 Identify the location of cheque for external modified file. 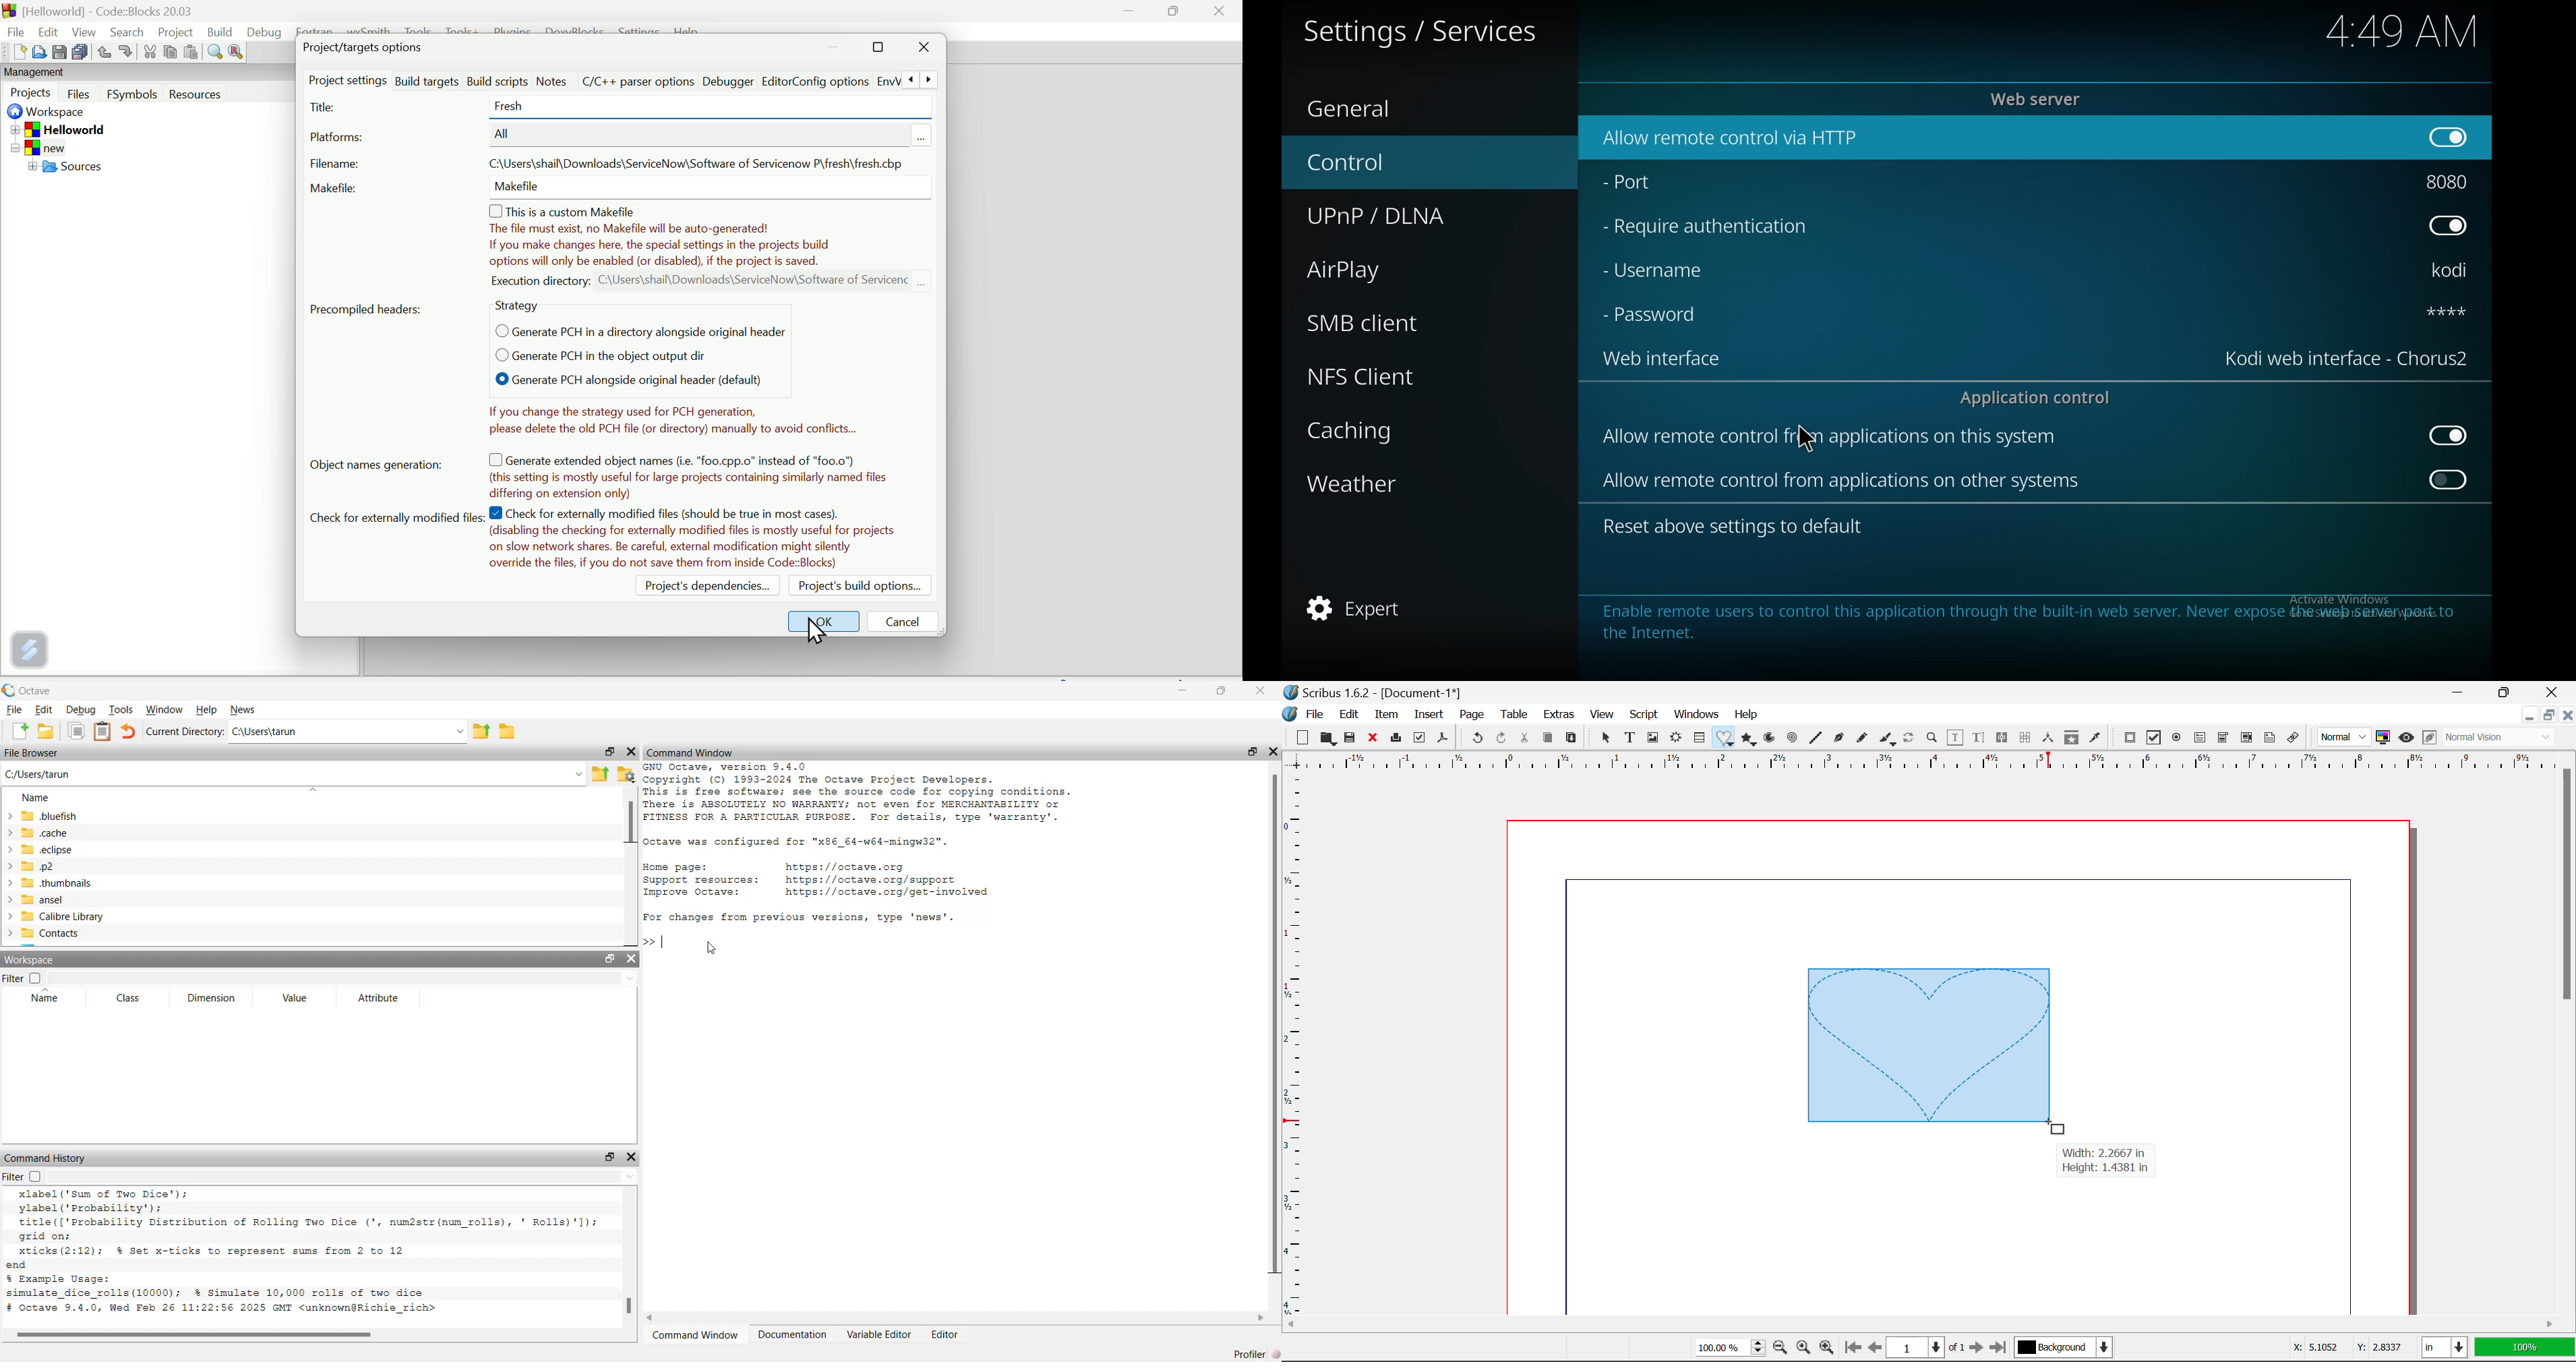
(395, 519).